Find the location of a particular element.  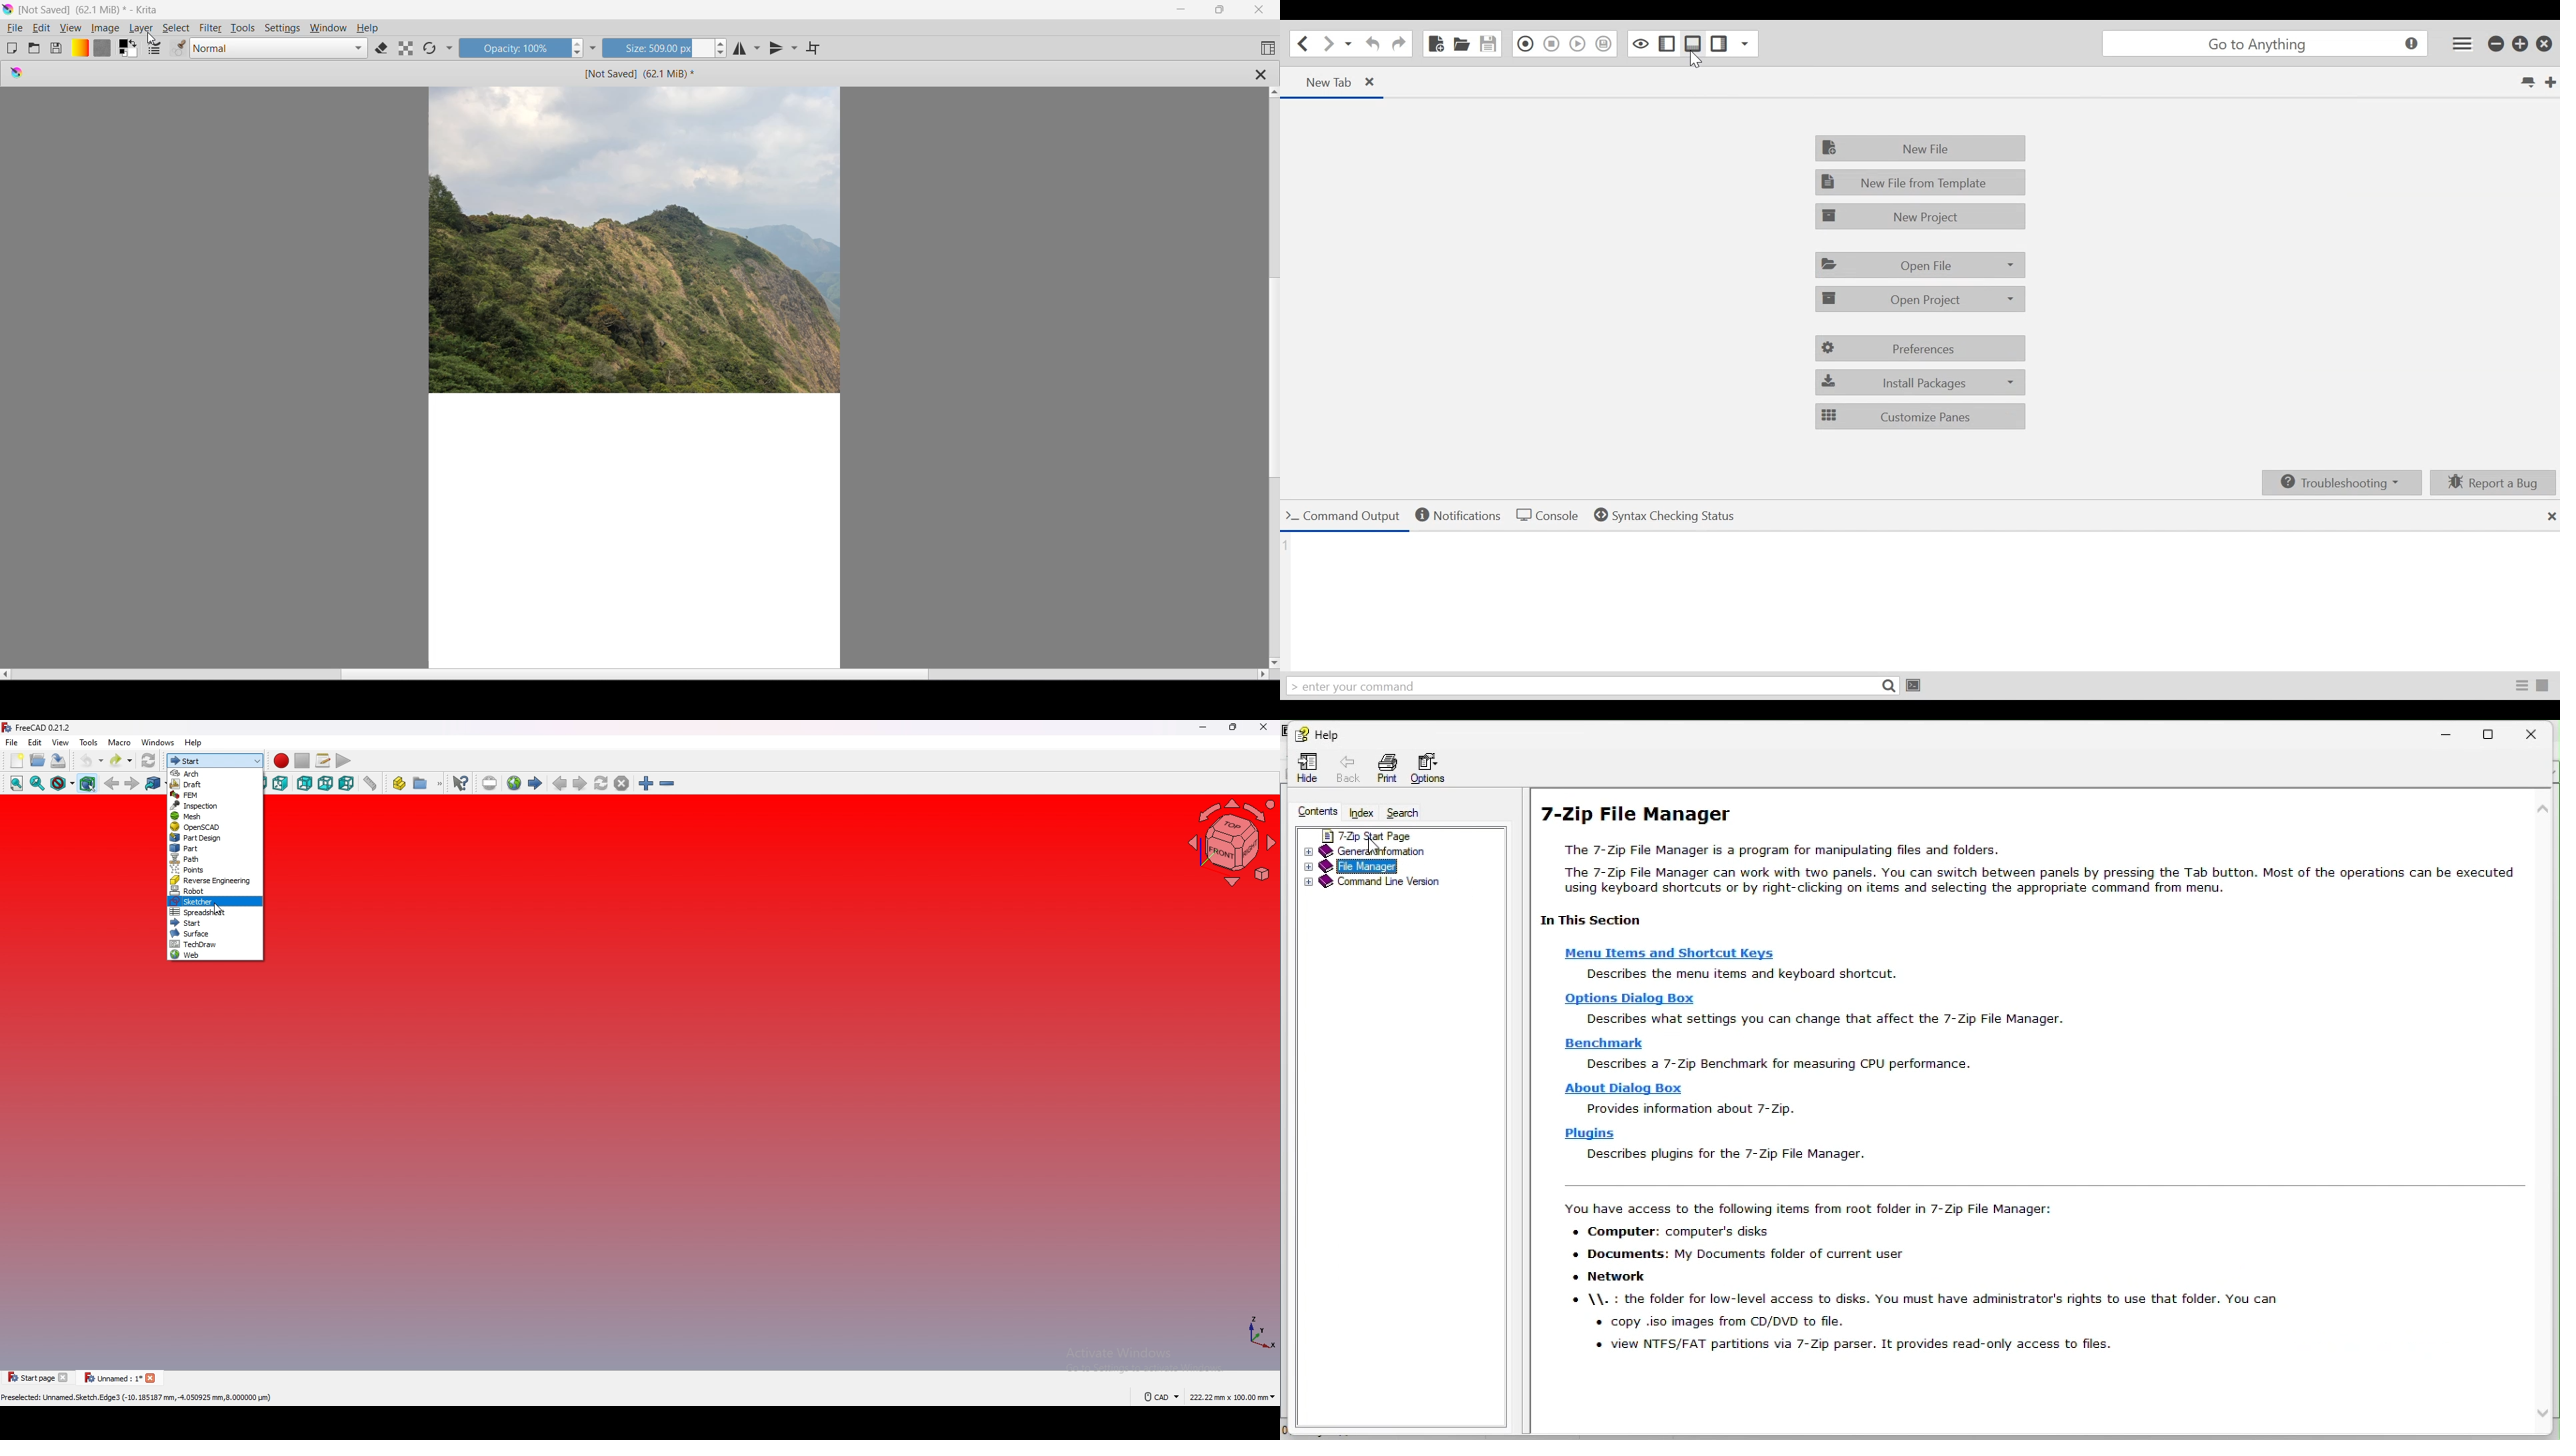

Undo last action is located at coordinates (1373, 44).